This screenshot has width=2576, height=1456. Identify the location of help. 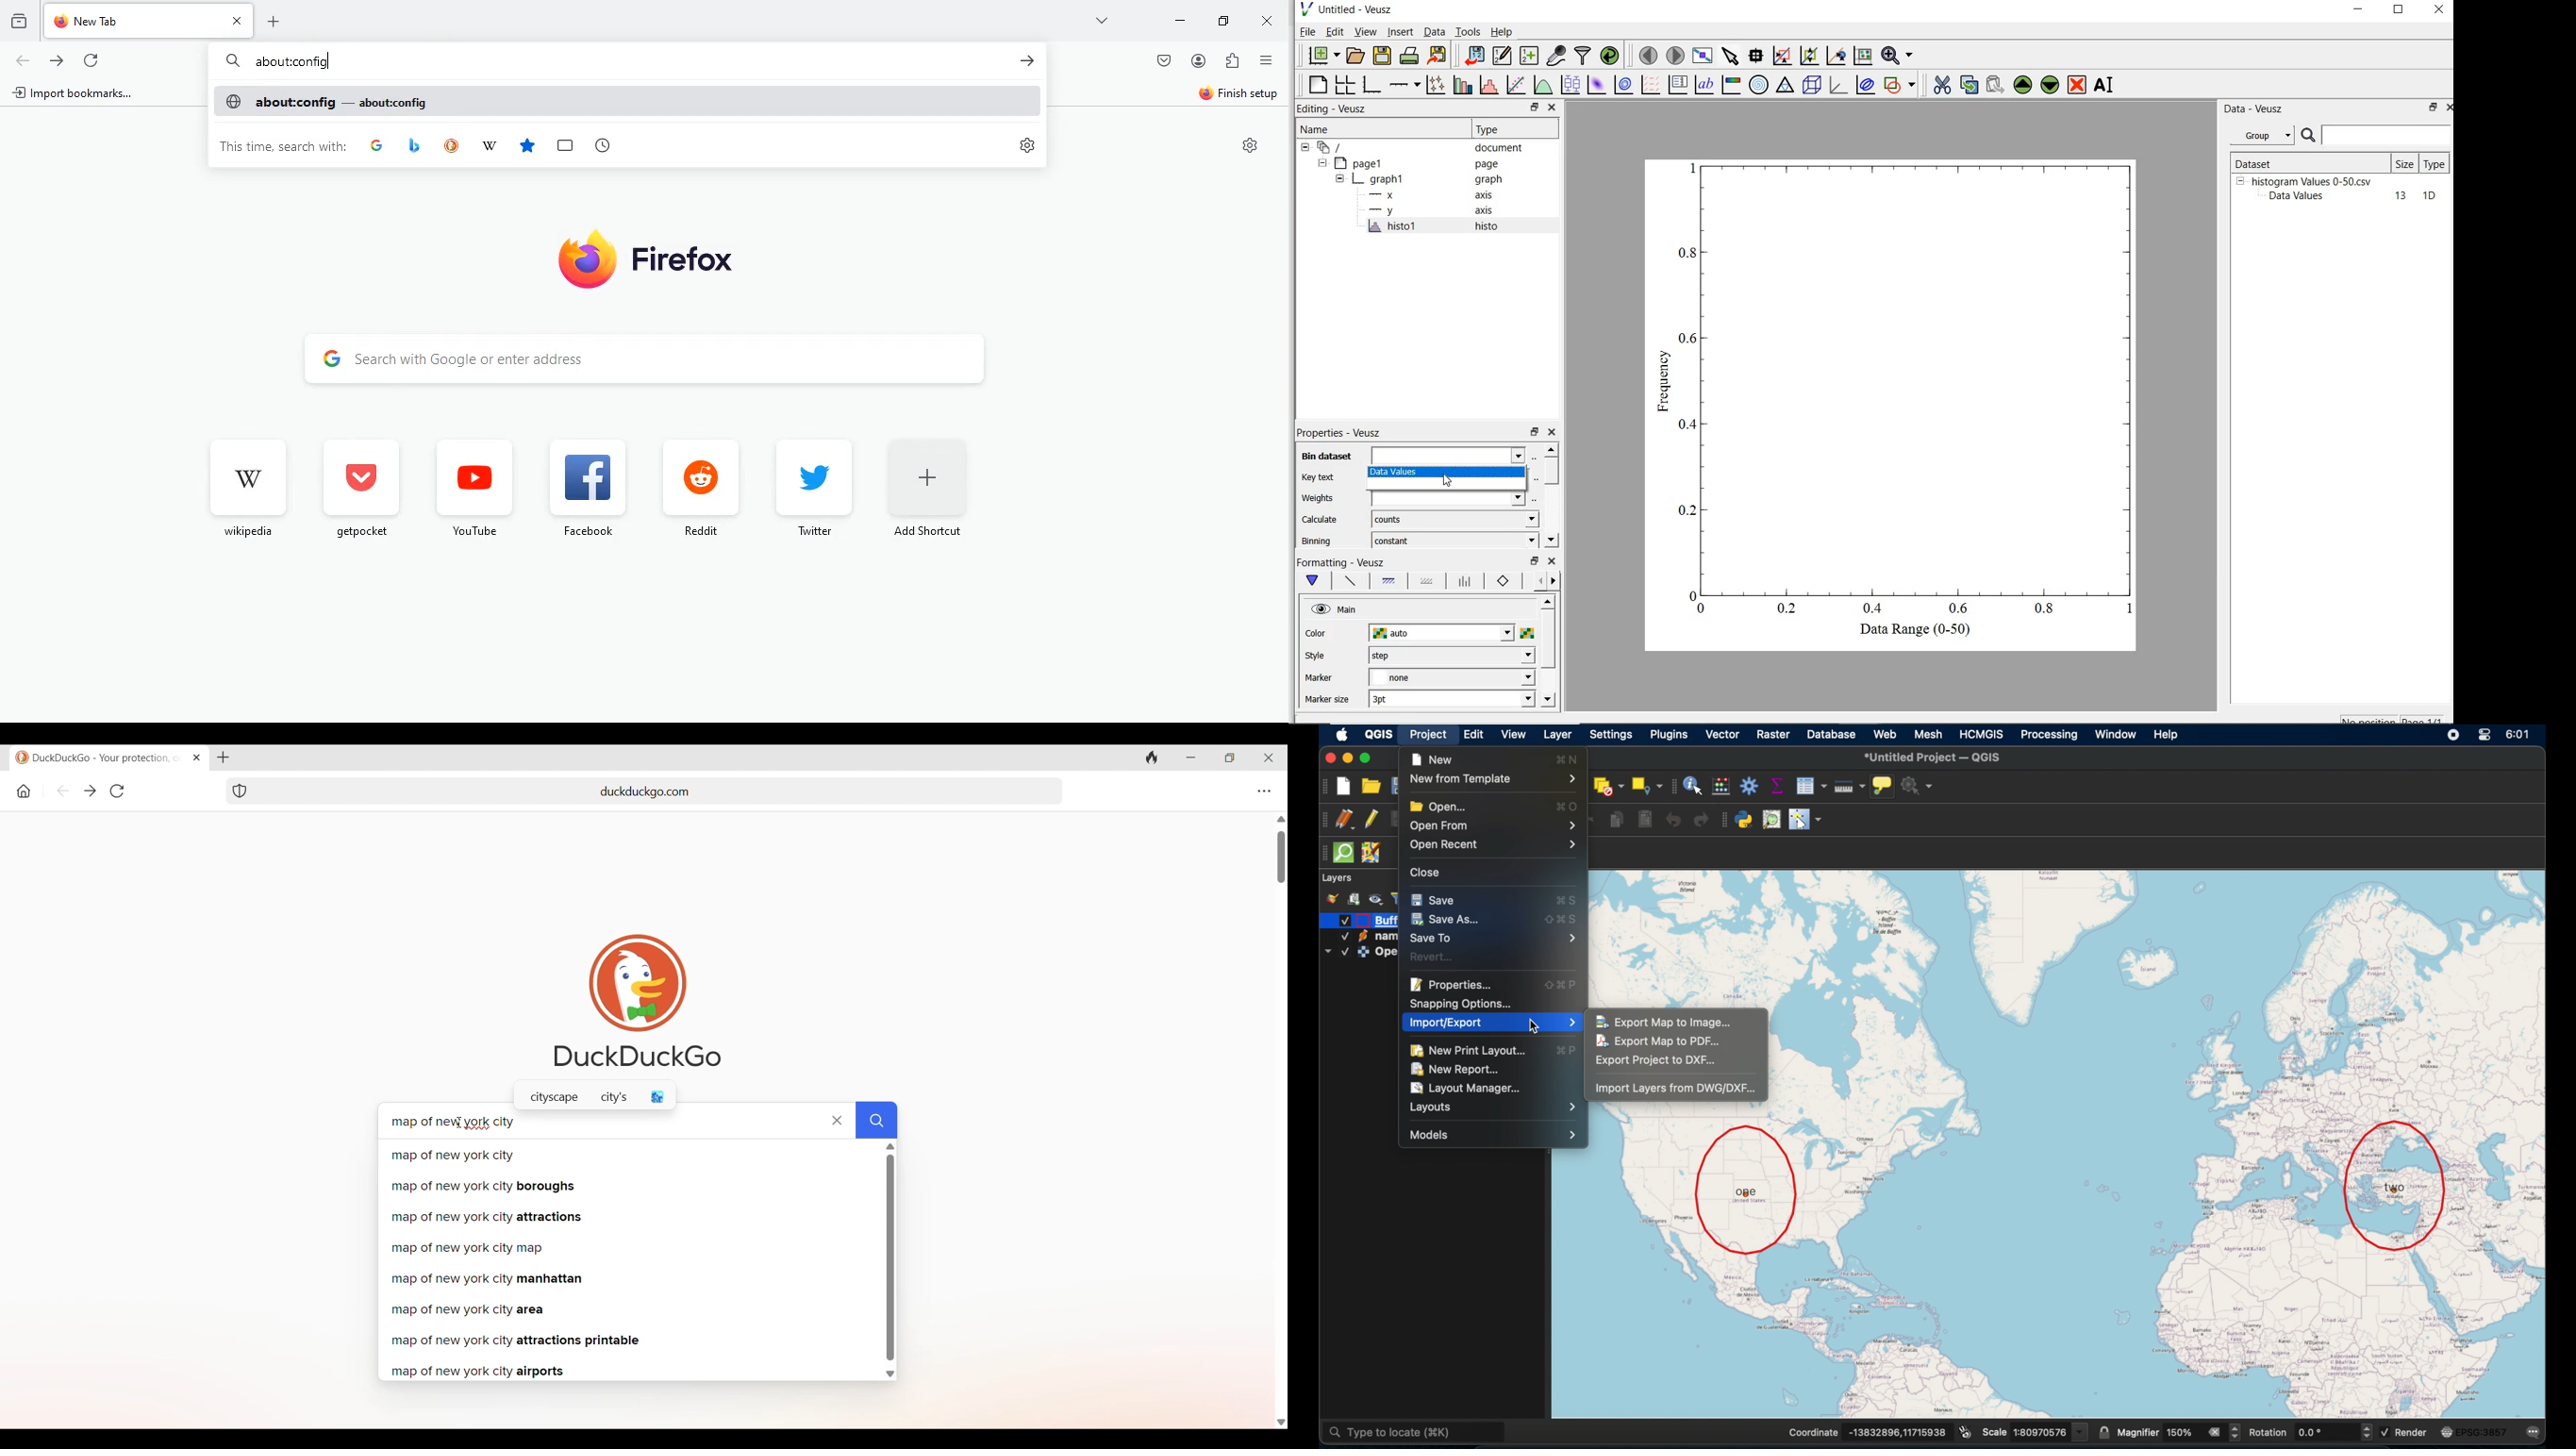
(2168, 737).